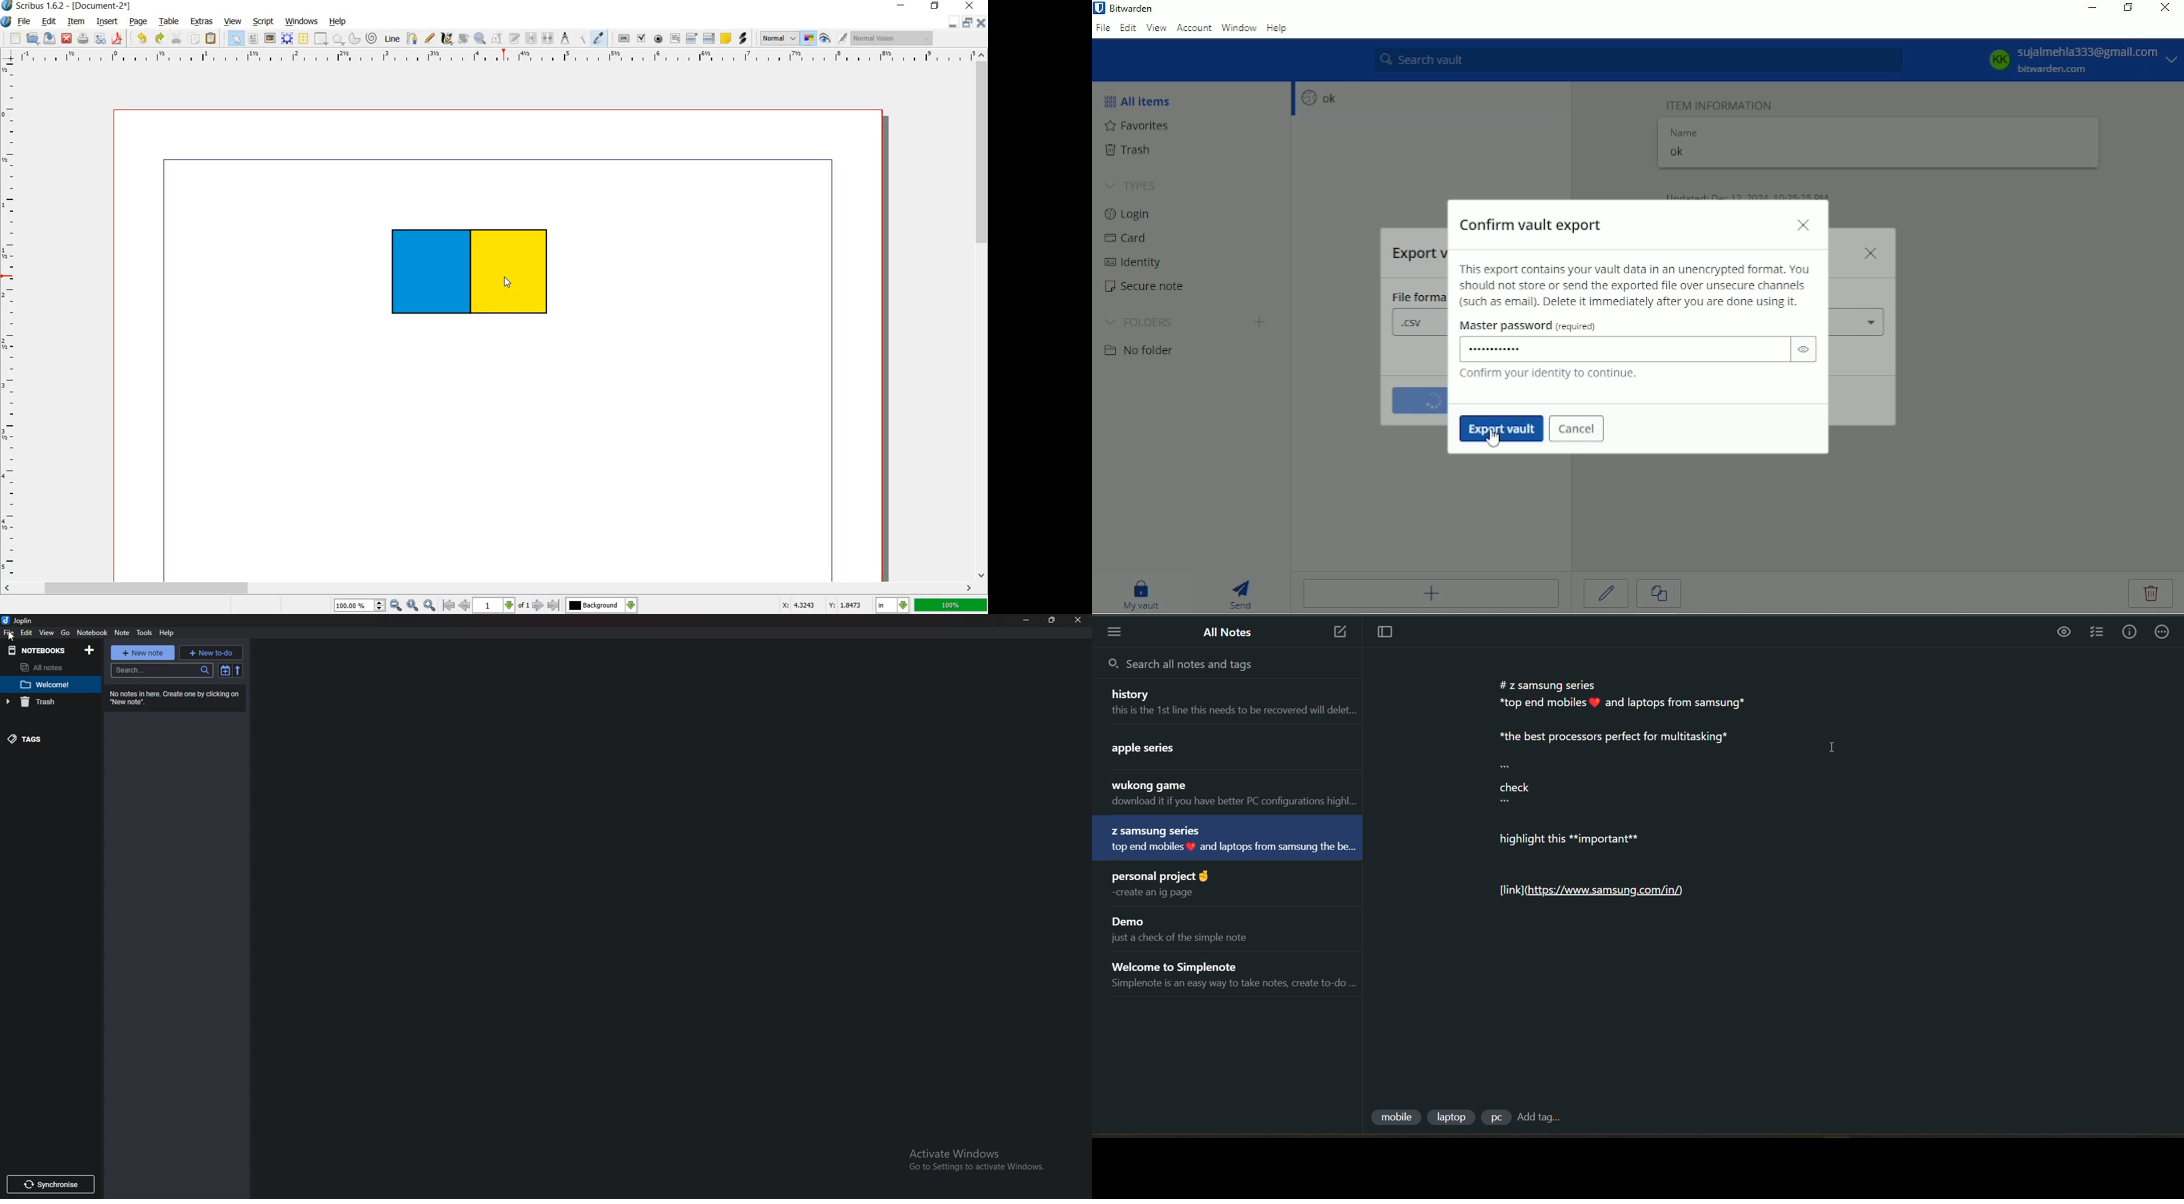  Describe the element at coordinates (236, 38) in the screenshot. I see `text frame` at that location.